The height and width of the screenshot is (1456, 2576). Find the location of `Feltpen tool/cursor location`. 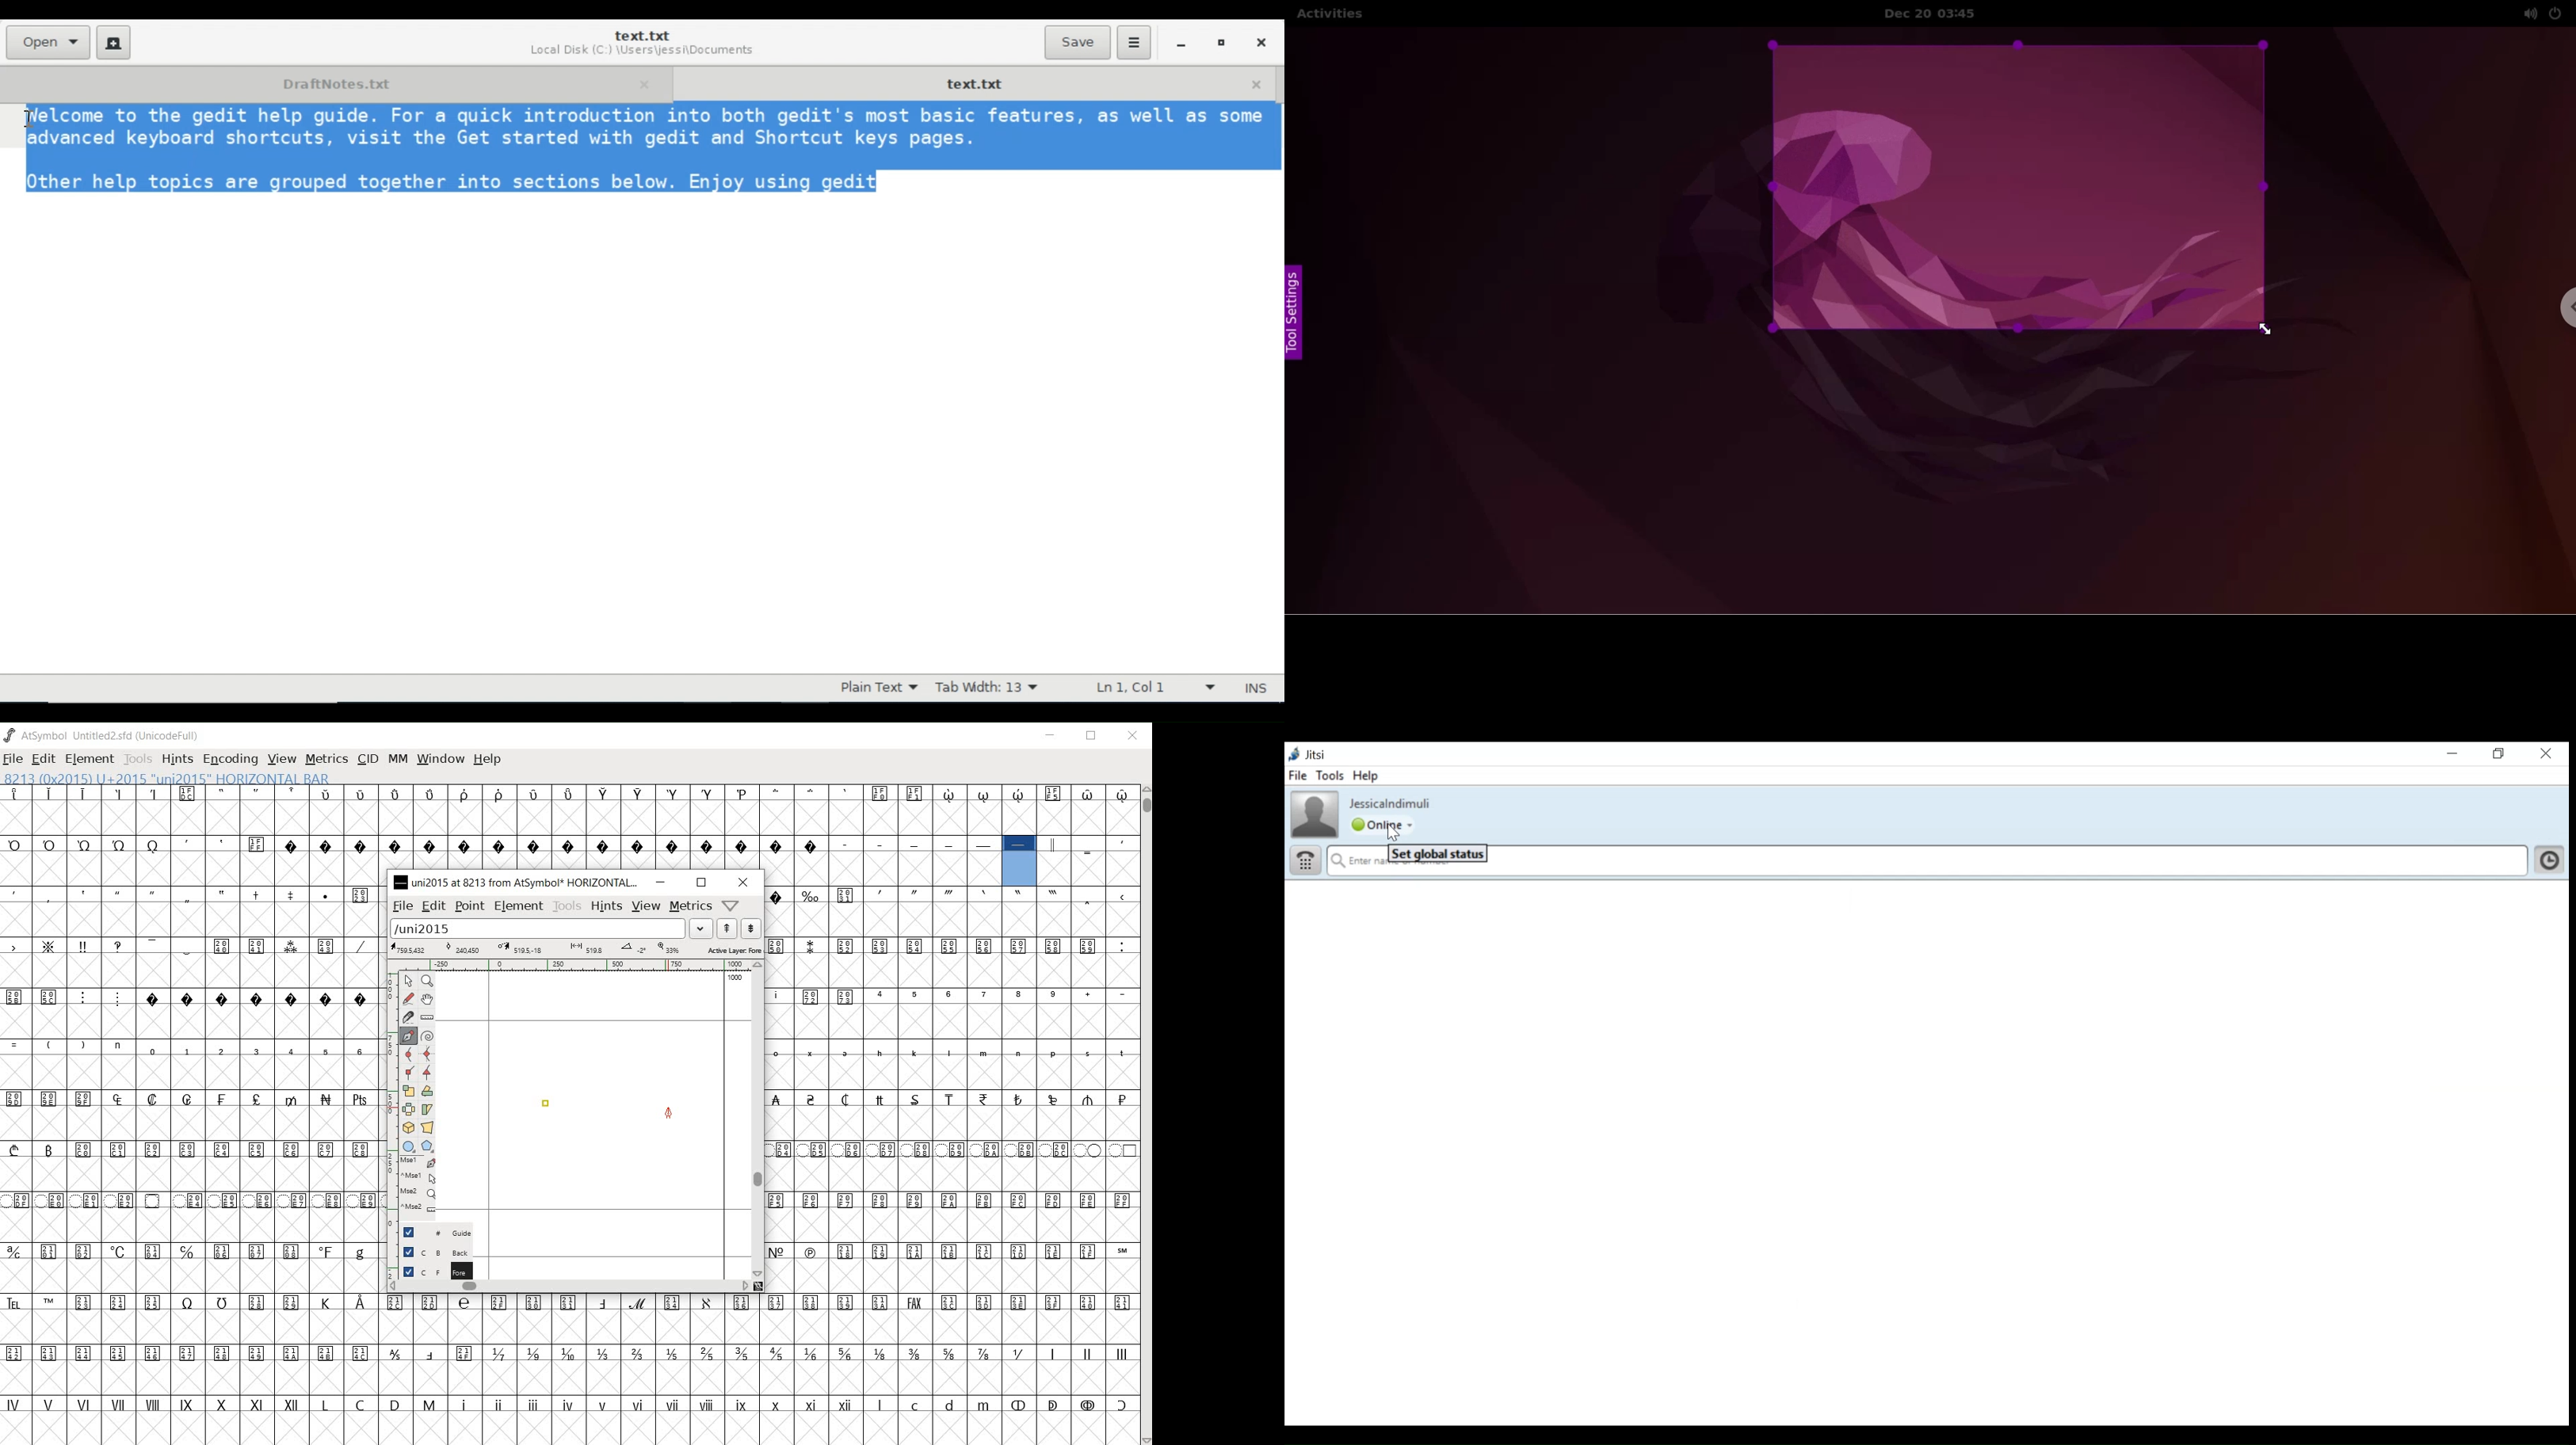

Feltpen tool/cursor location is located at coordinates (669, 1113).